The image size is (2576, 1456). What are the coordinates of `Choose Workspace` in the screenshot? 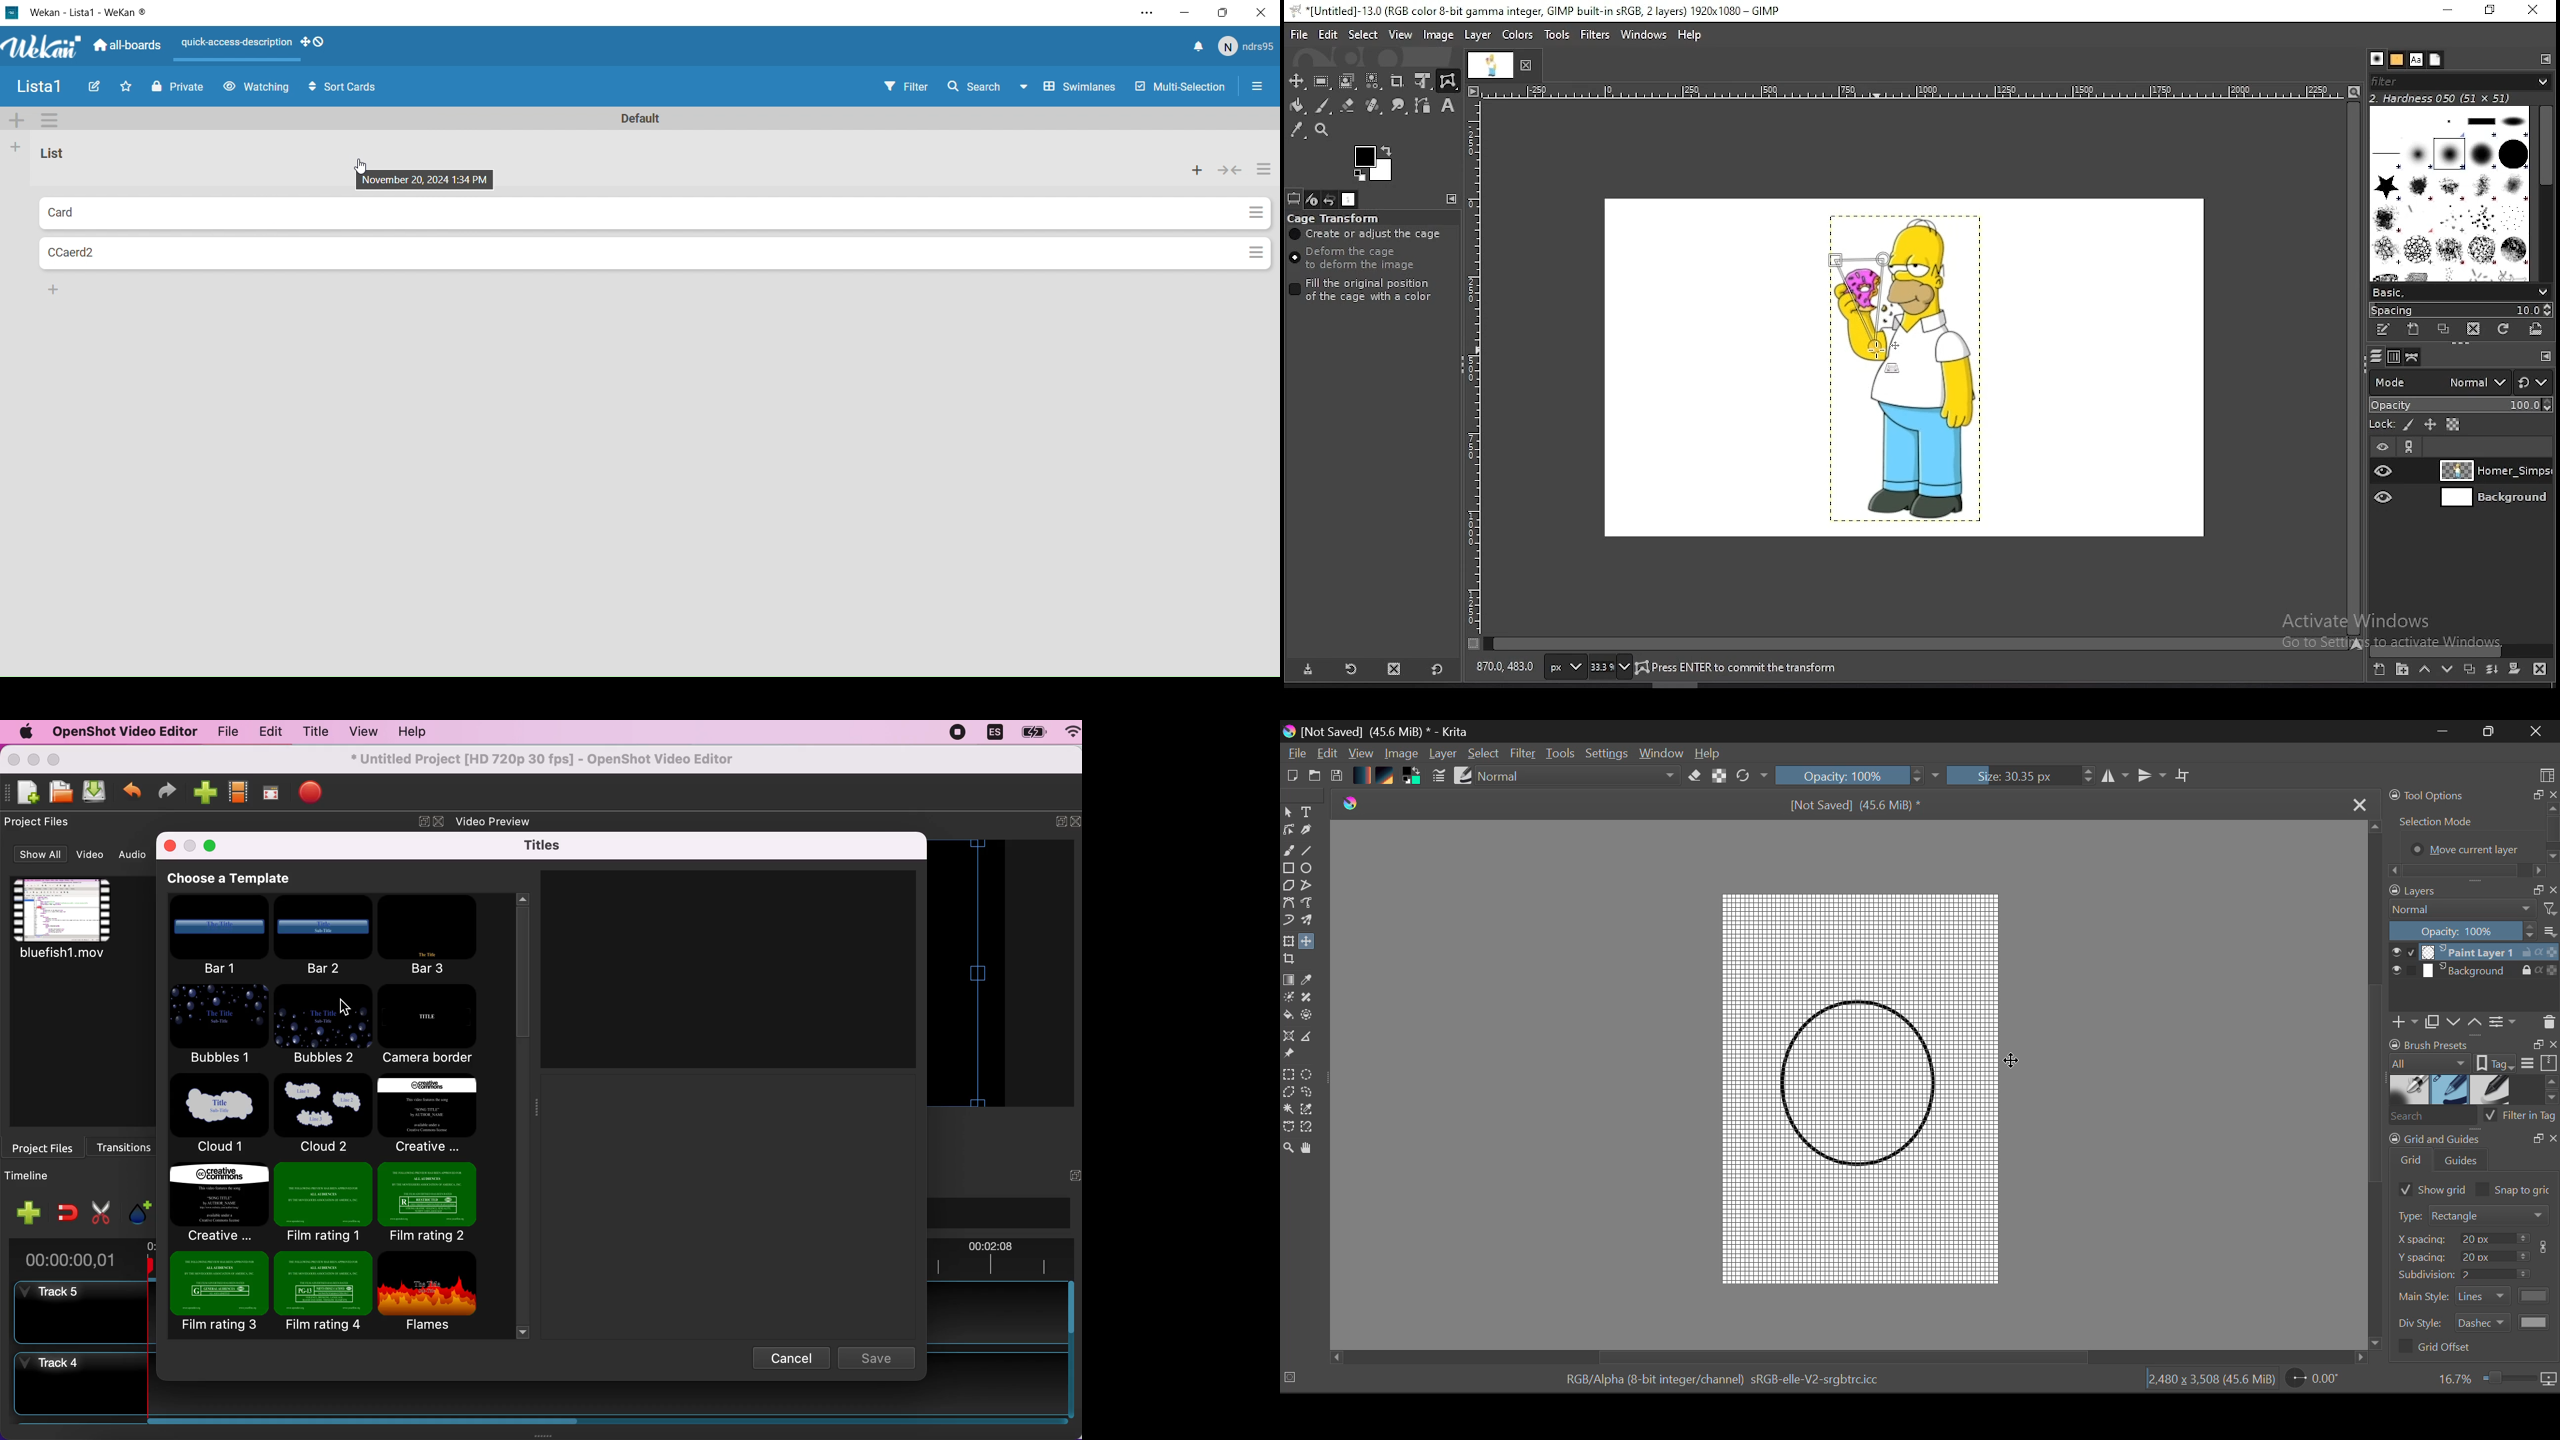 It's located at (2548, 774).